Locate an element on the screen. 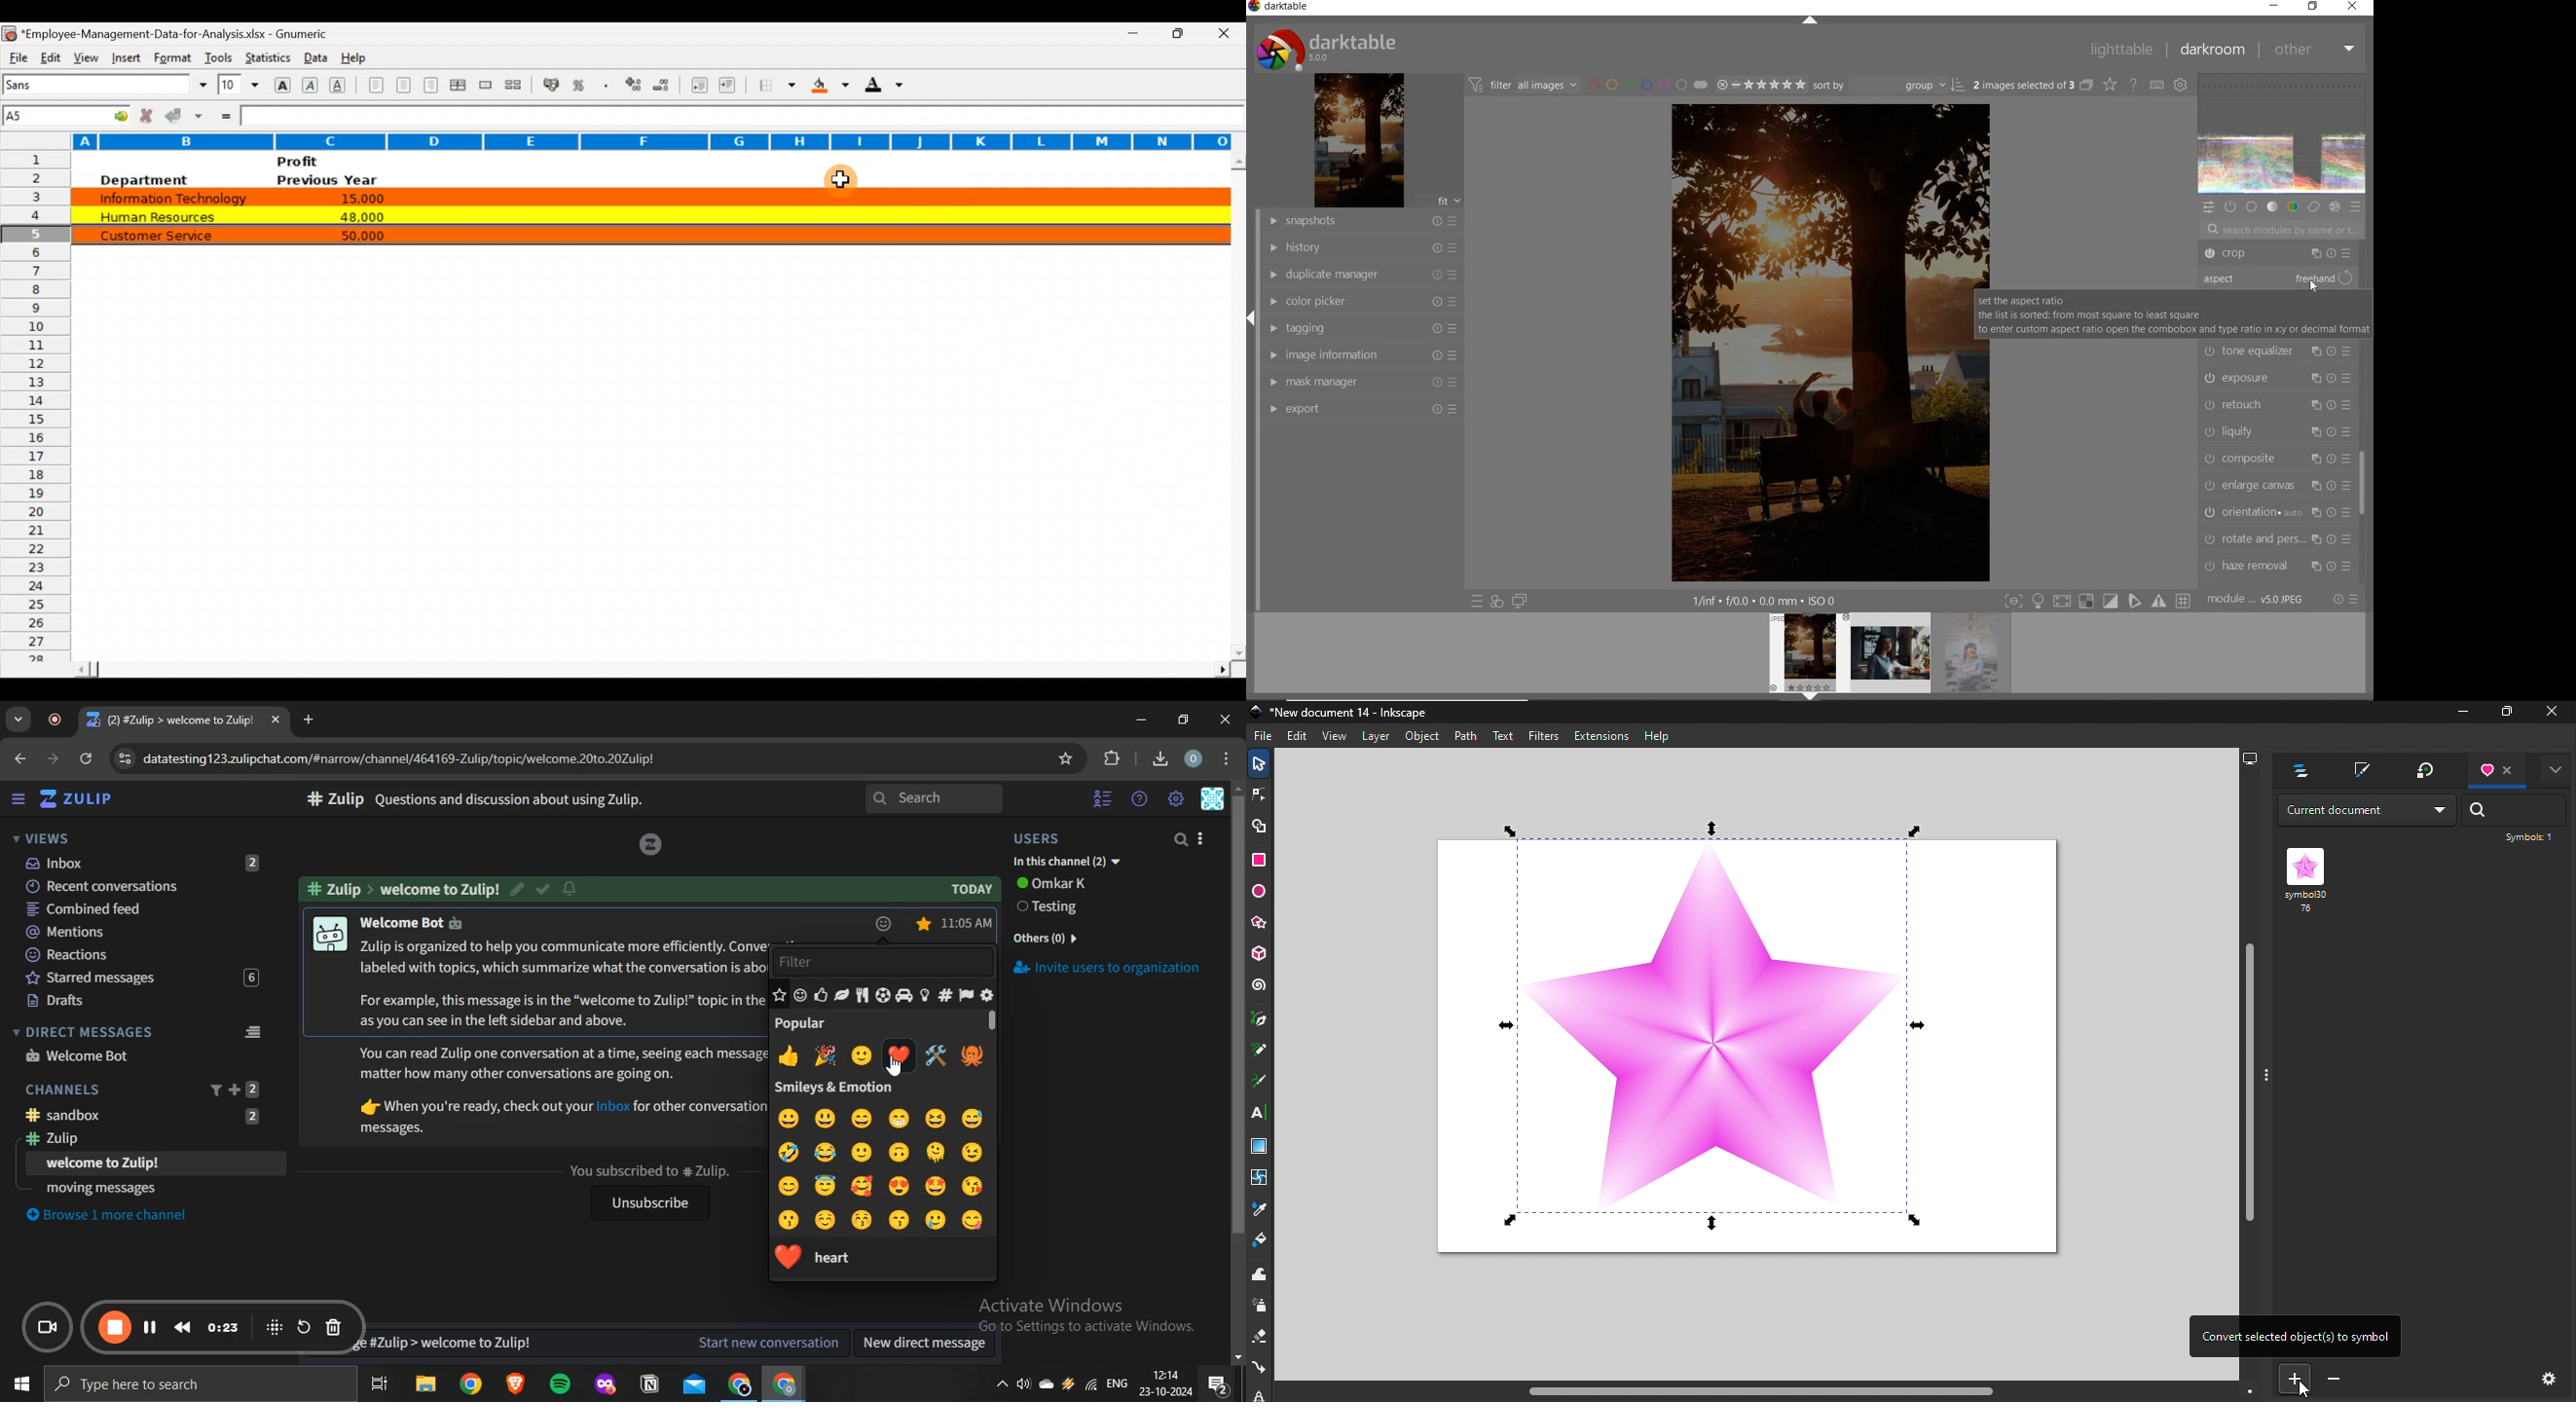 Image resolution: width=2576 pixels, height=1428 pixels. Spiral tool is located at coordinates (1262, 987).